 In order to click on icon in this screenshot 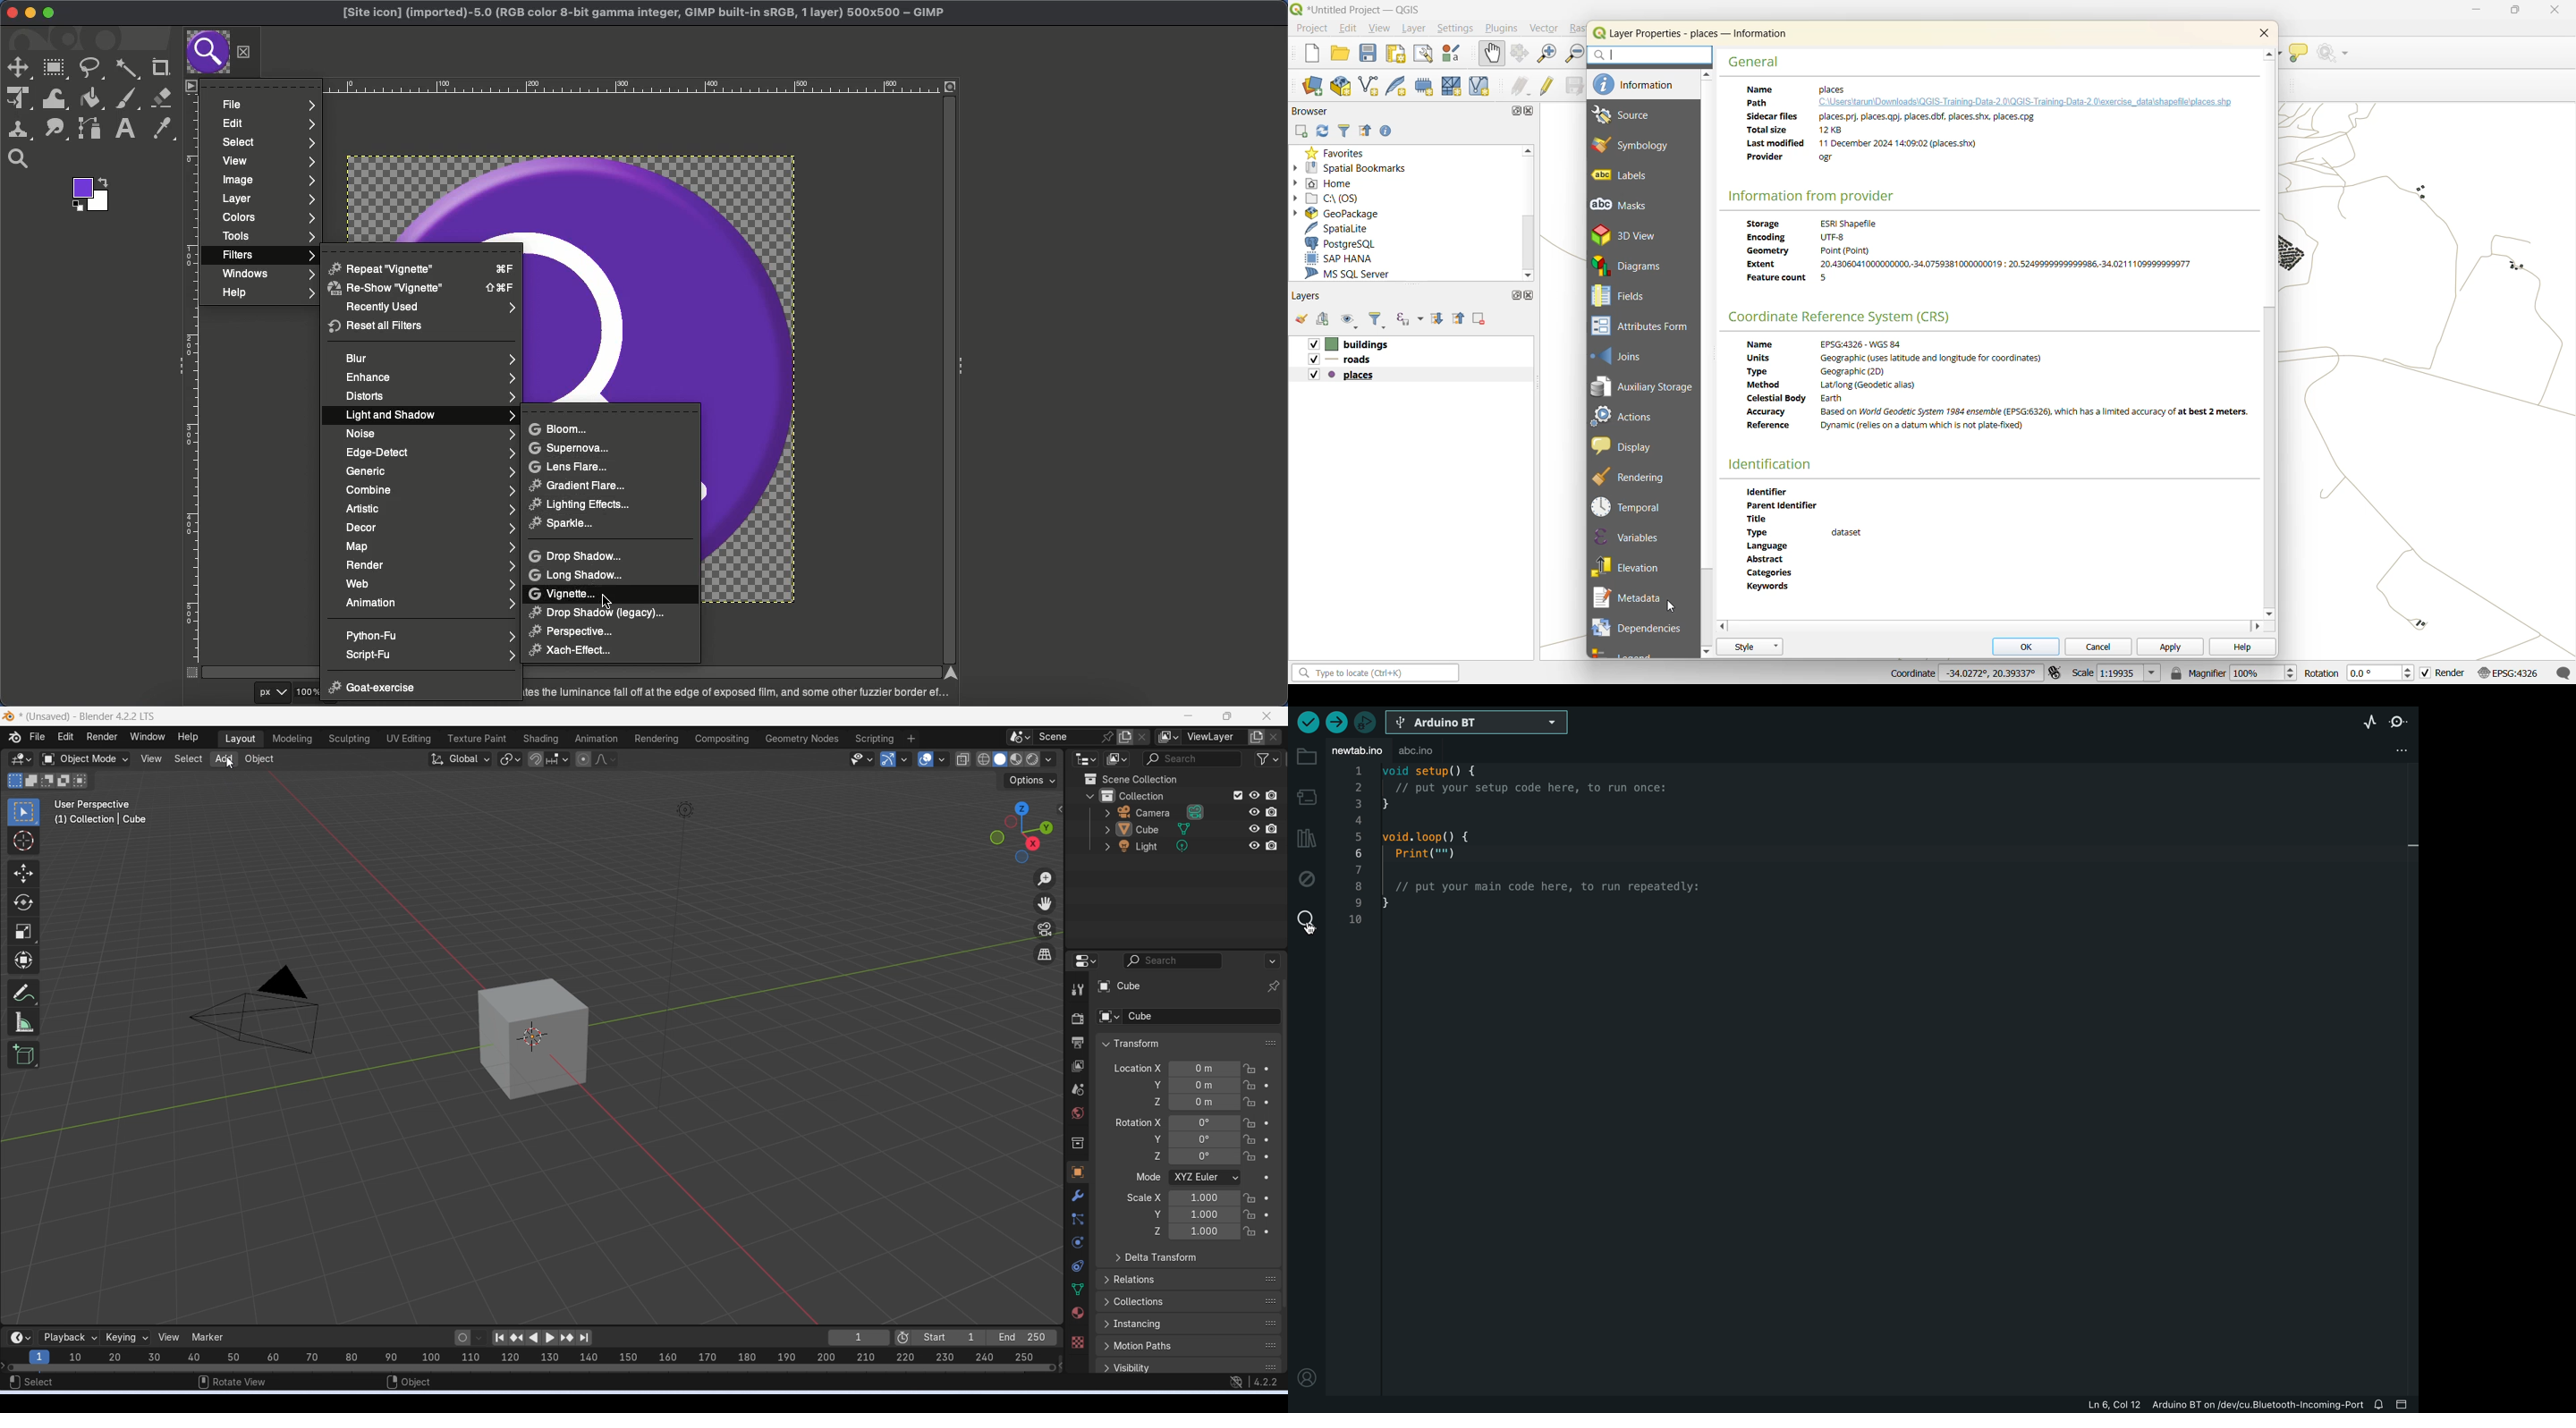, I will do `click(1089, 779)`.